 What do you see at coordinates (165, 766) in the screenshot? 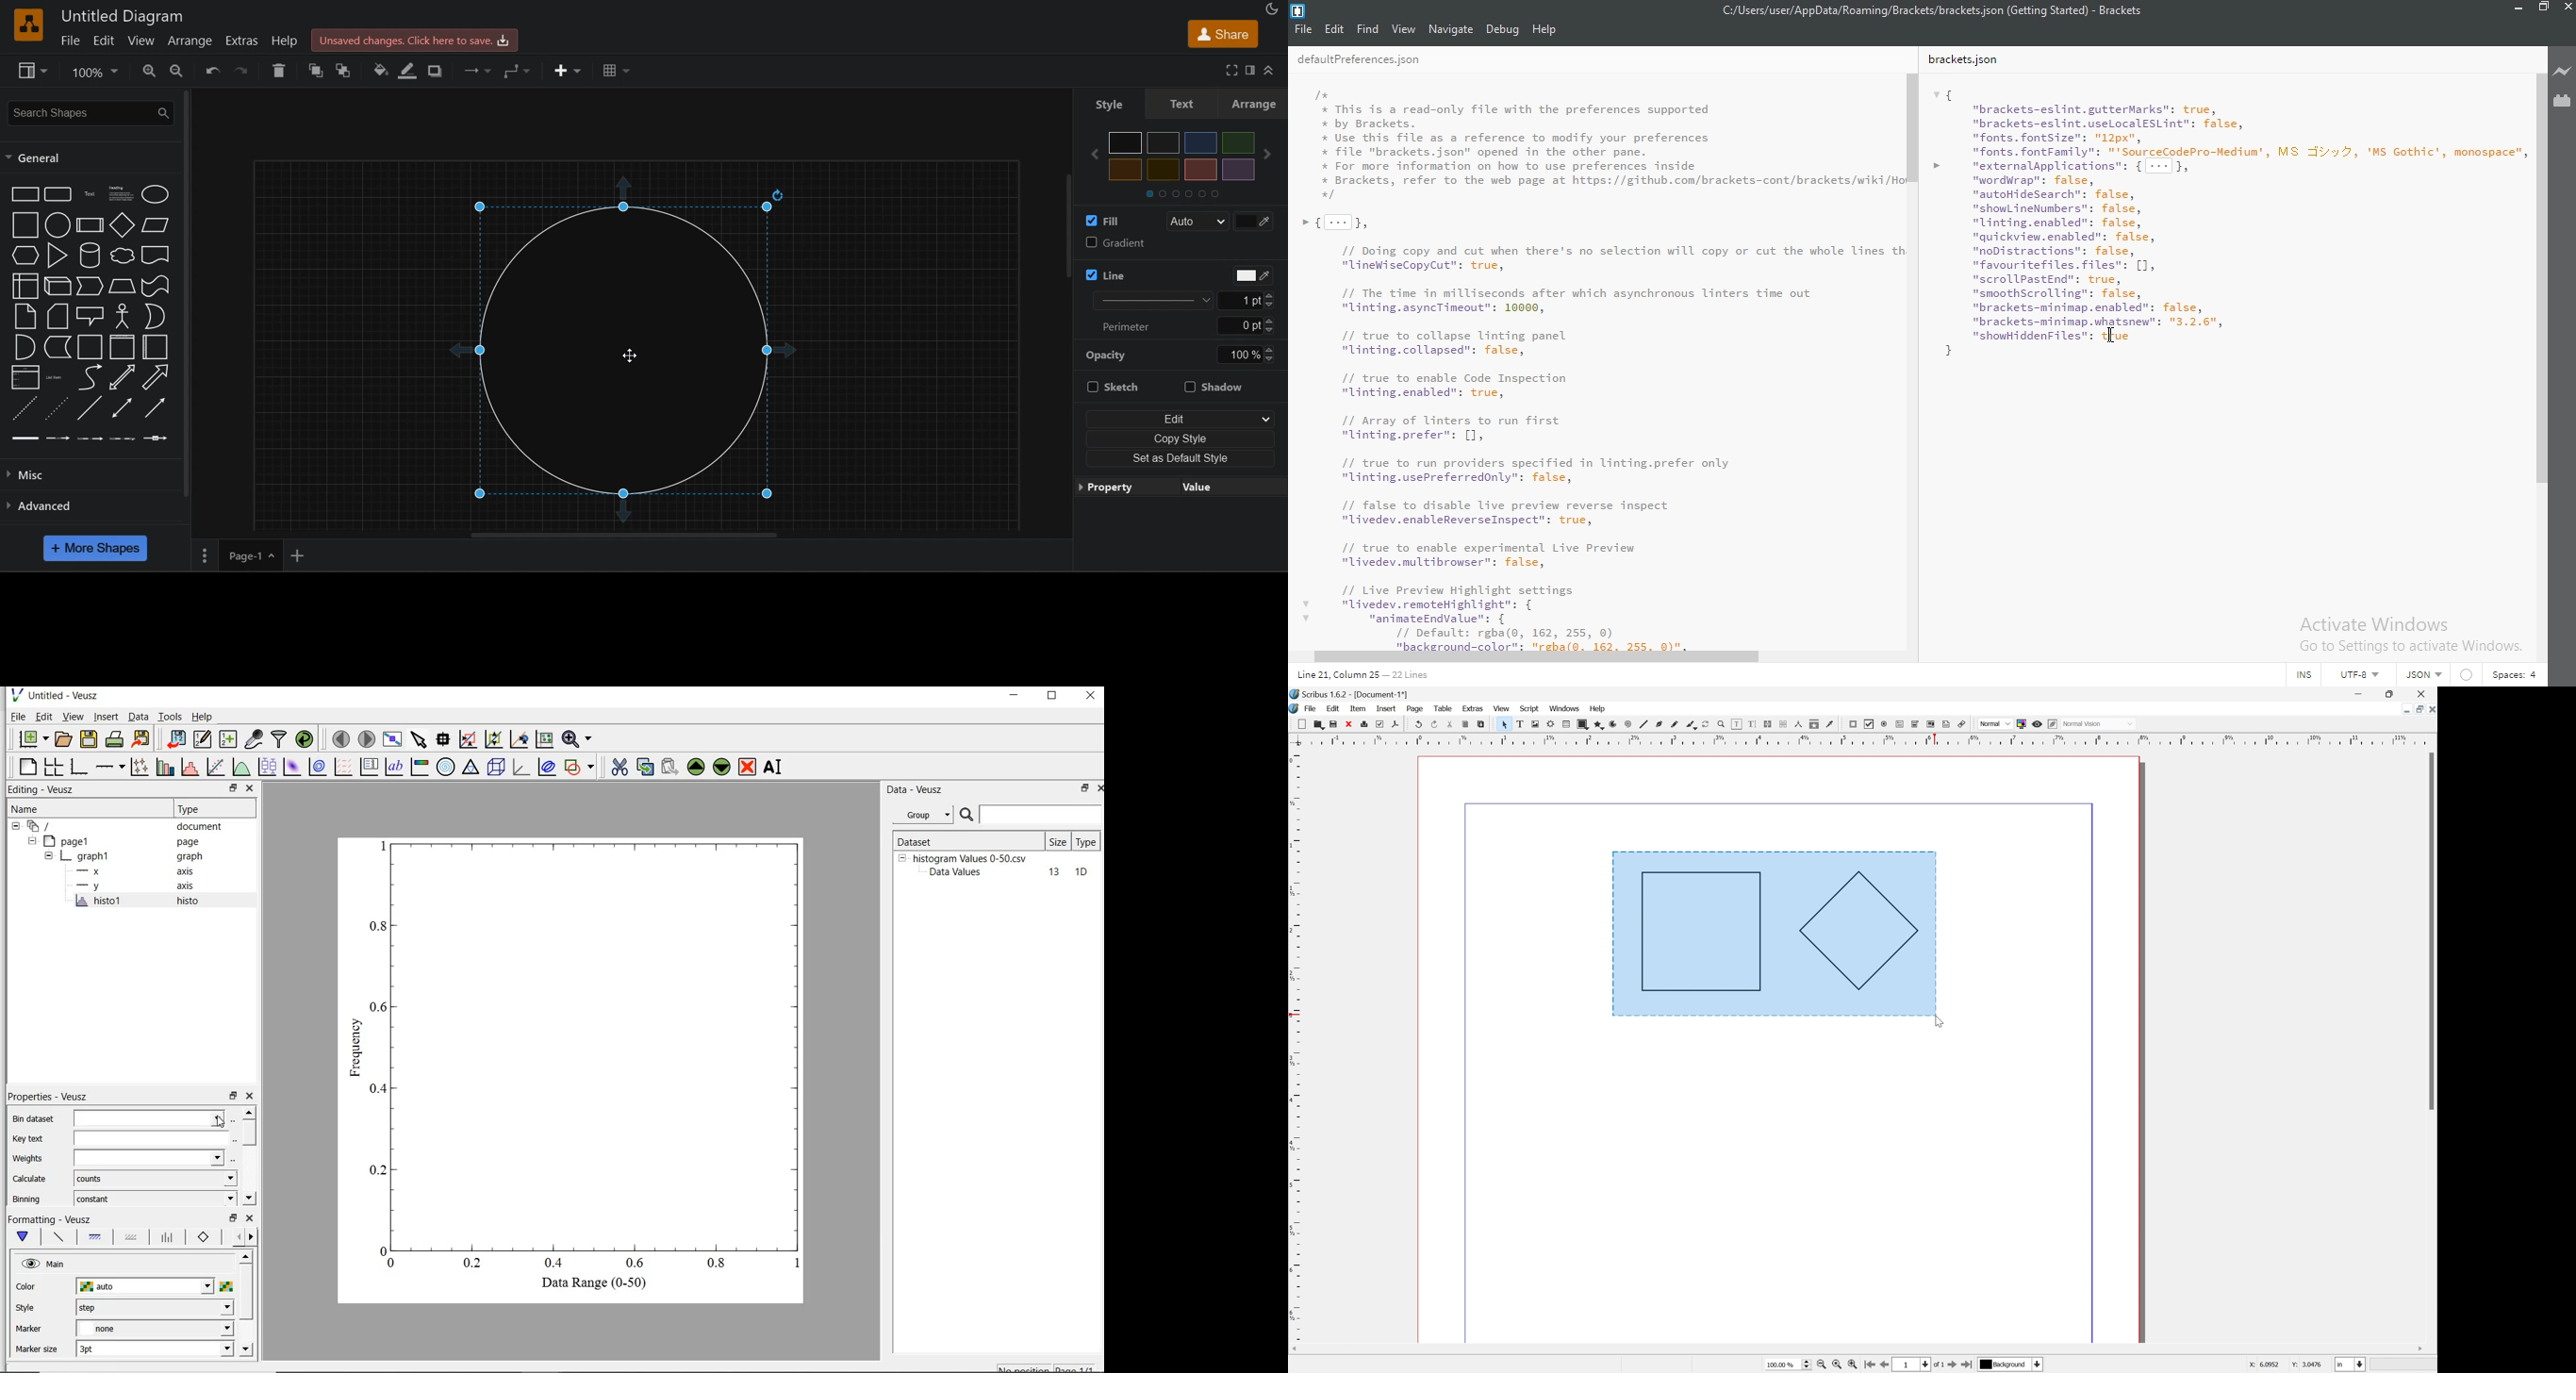
I see `plot bar charts` at bounding box center [165, 766].